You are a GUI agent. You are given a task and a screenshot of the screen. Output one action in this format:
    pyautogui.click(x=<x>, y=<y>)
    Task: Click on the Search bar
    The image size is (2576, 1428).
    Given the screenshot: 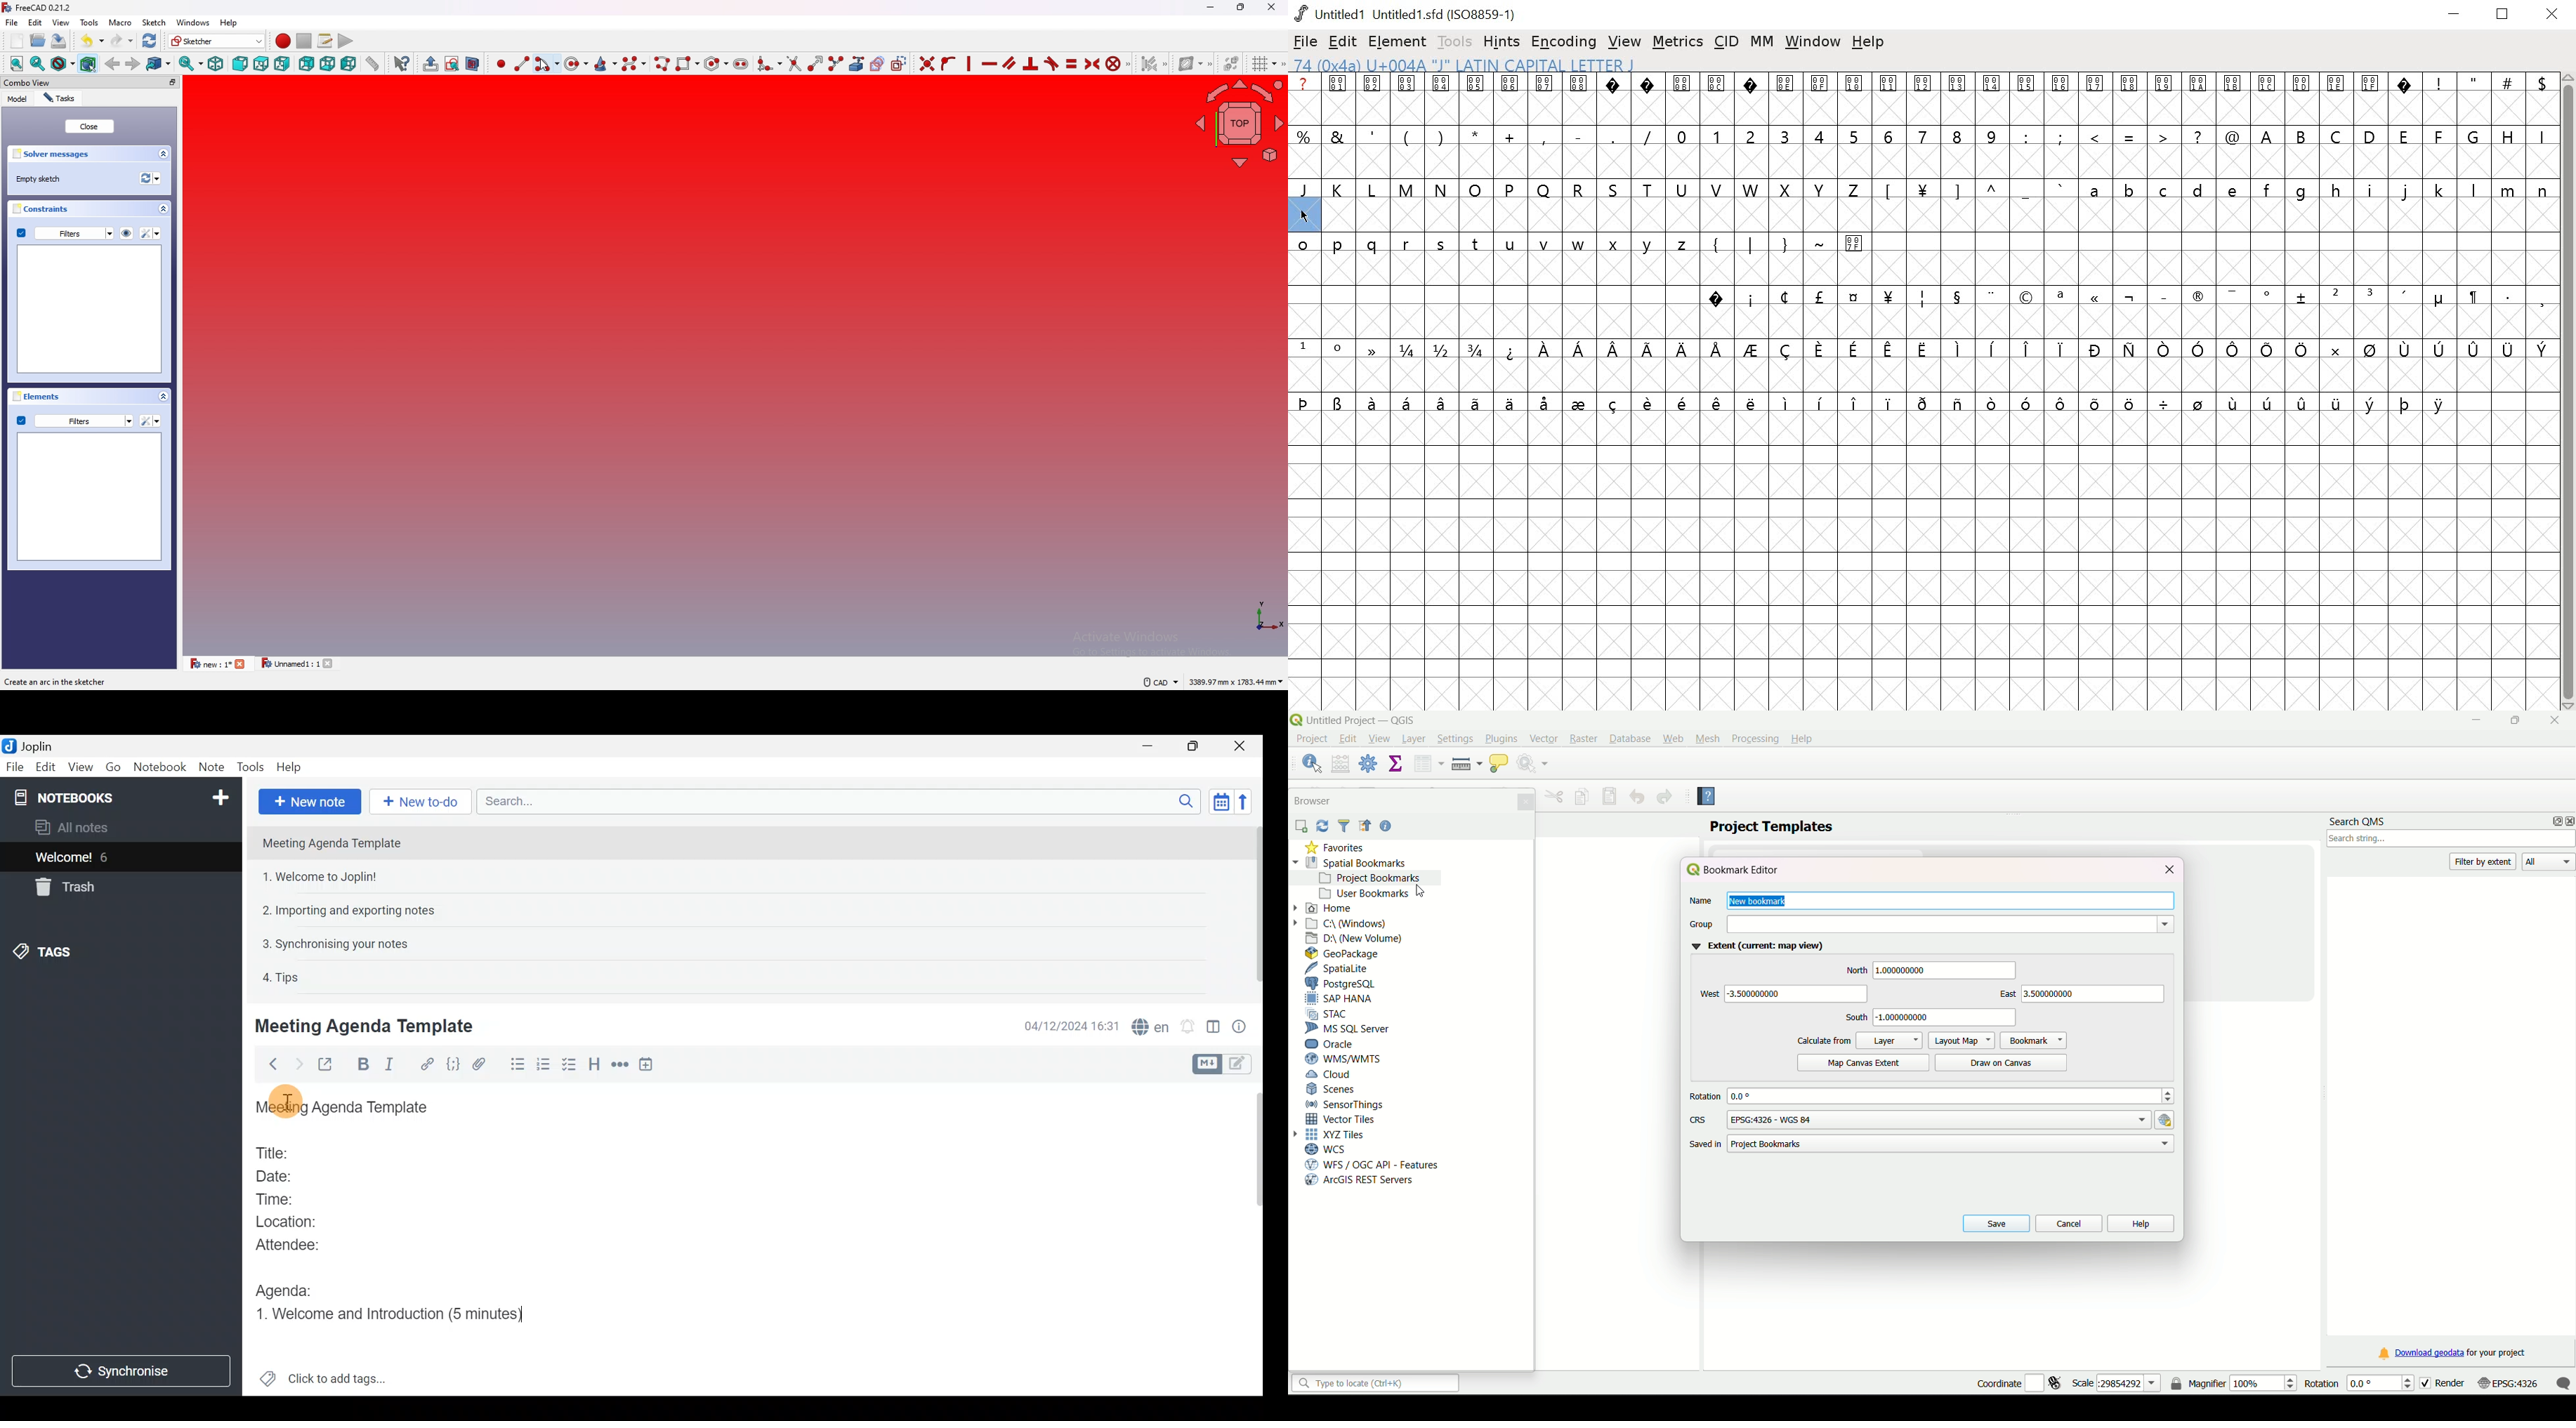 What is the action you would take?
    pyautogui.click(x=835, y=801)
    